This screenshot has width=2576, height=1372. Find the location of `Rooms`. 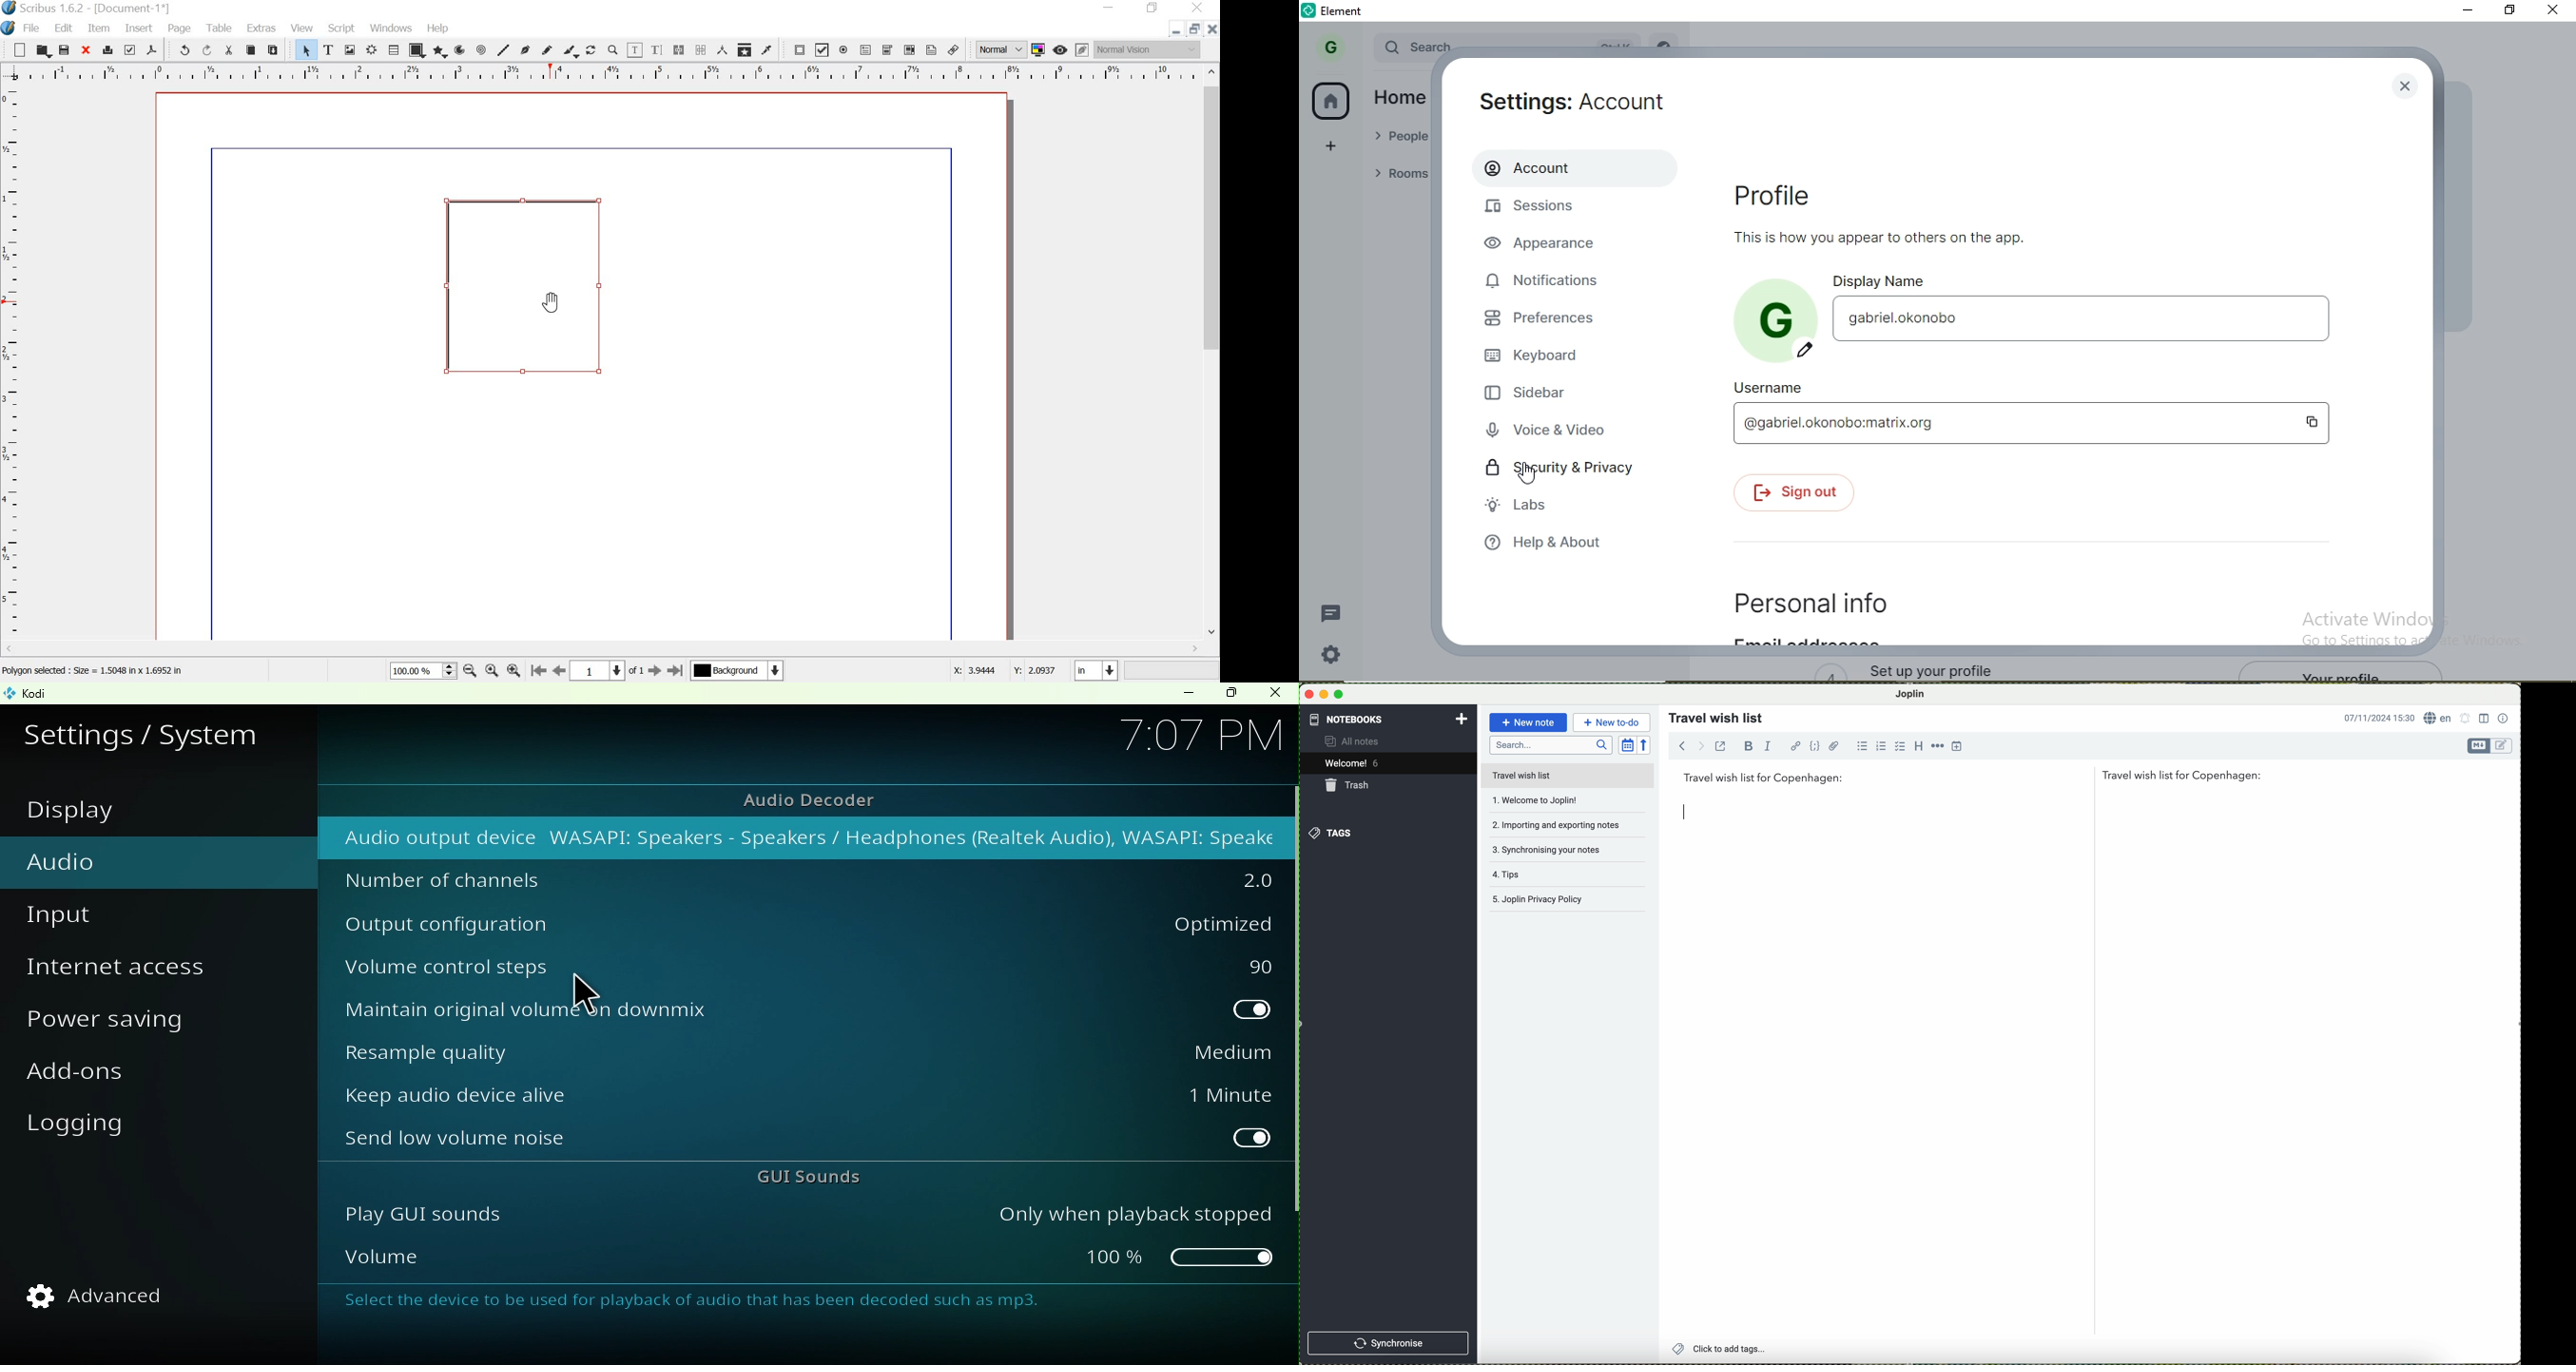

Rooms is located at coordinates (1396, 172).